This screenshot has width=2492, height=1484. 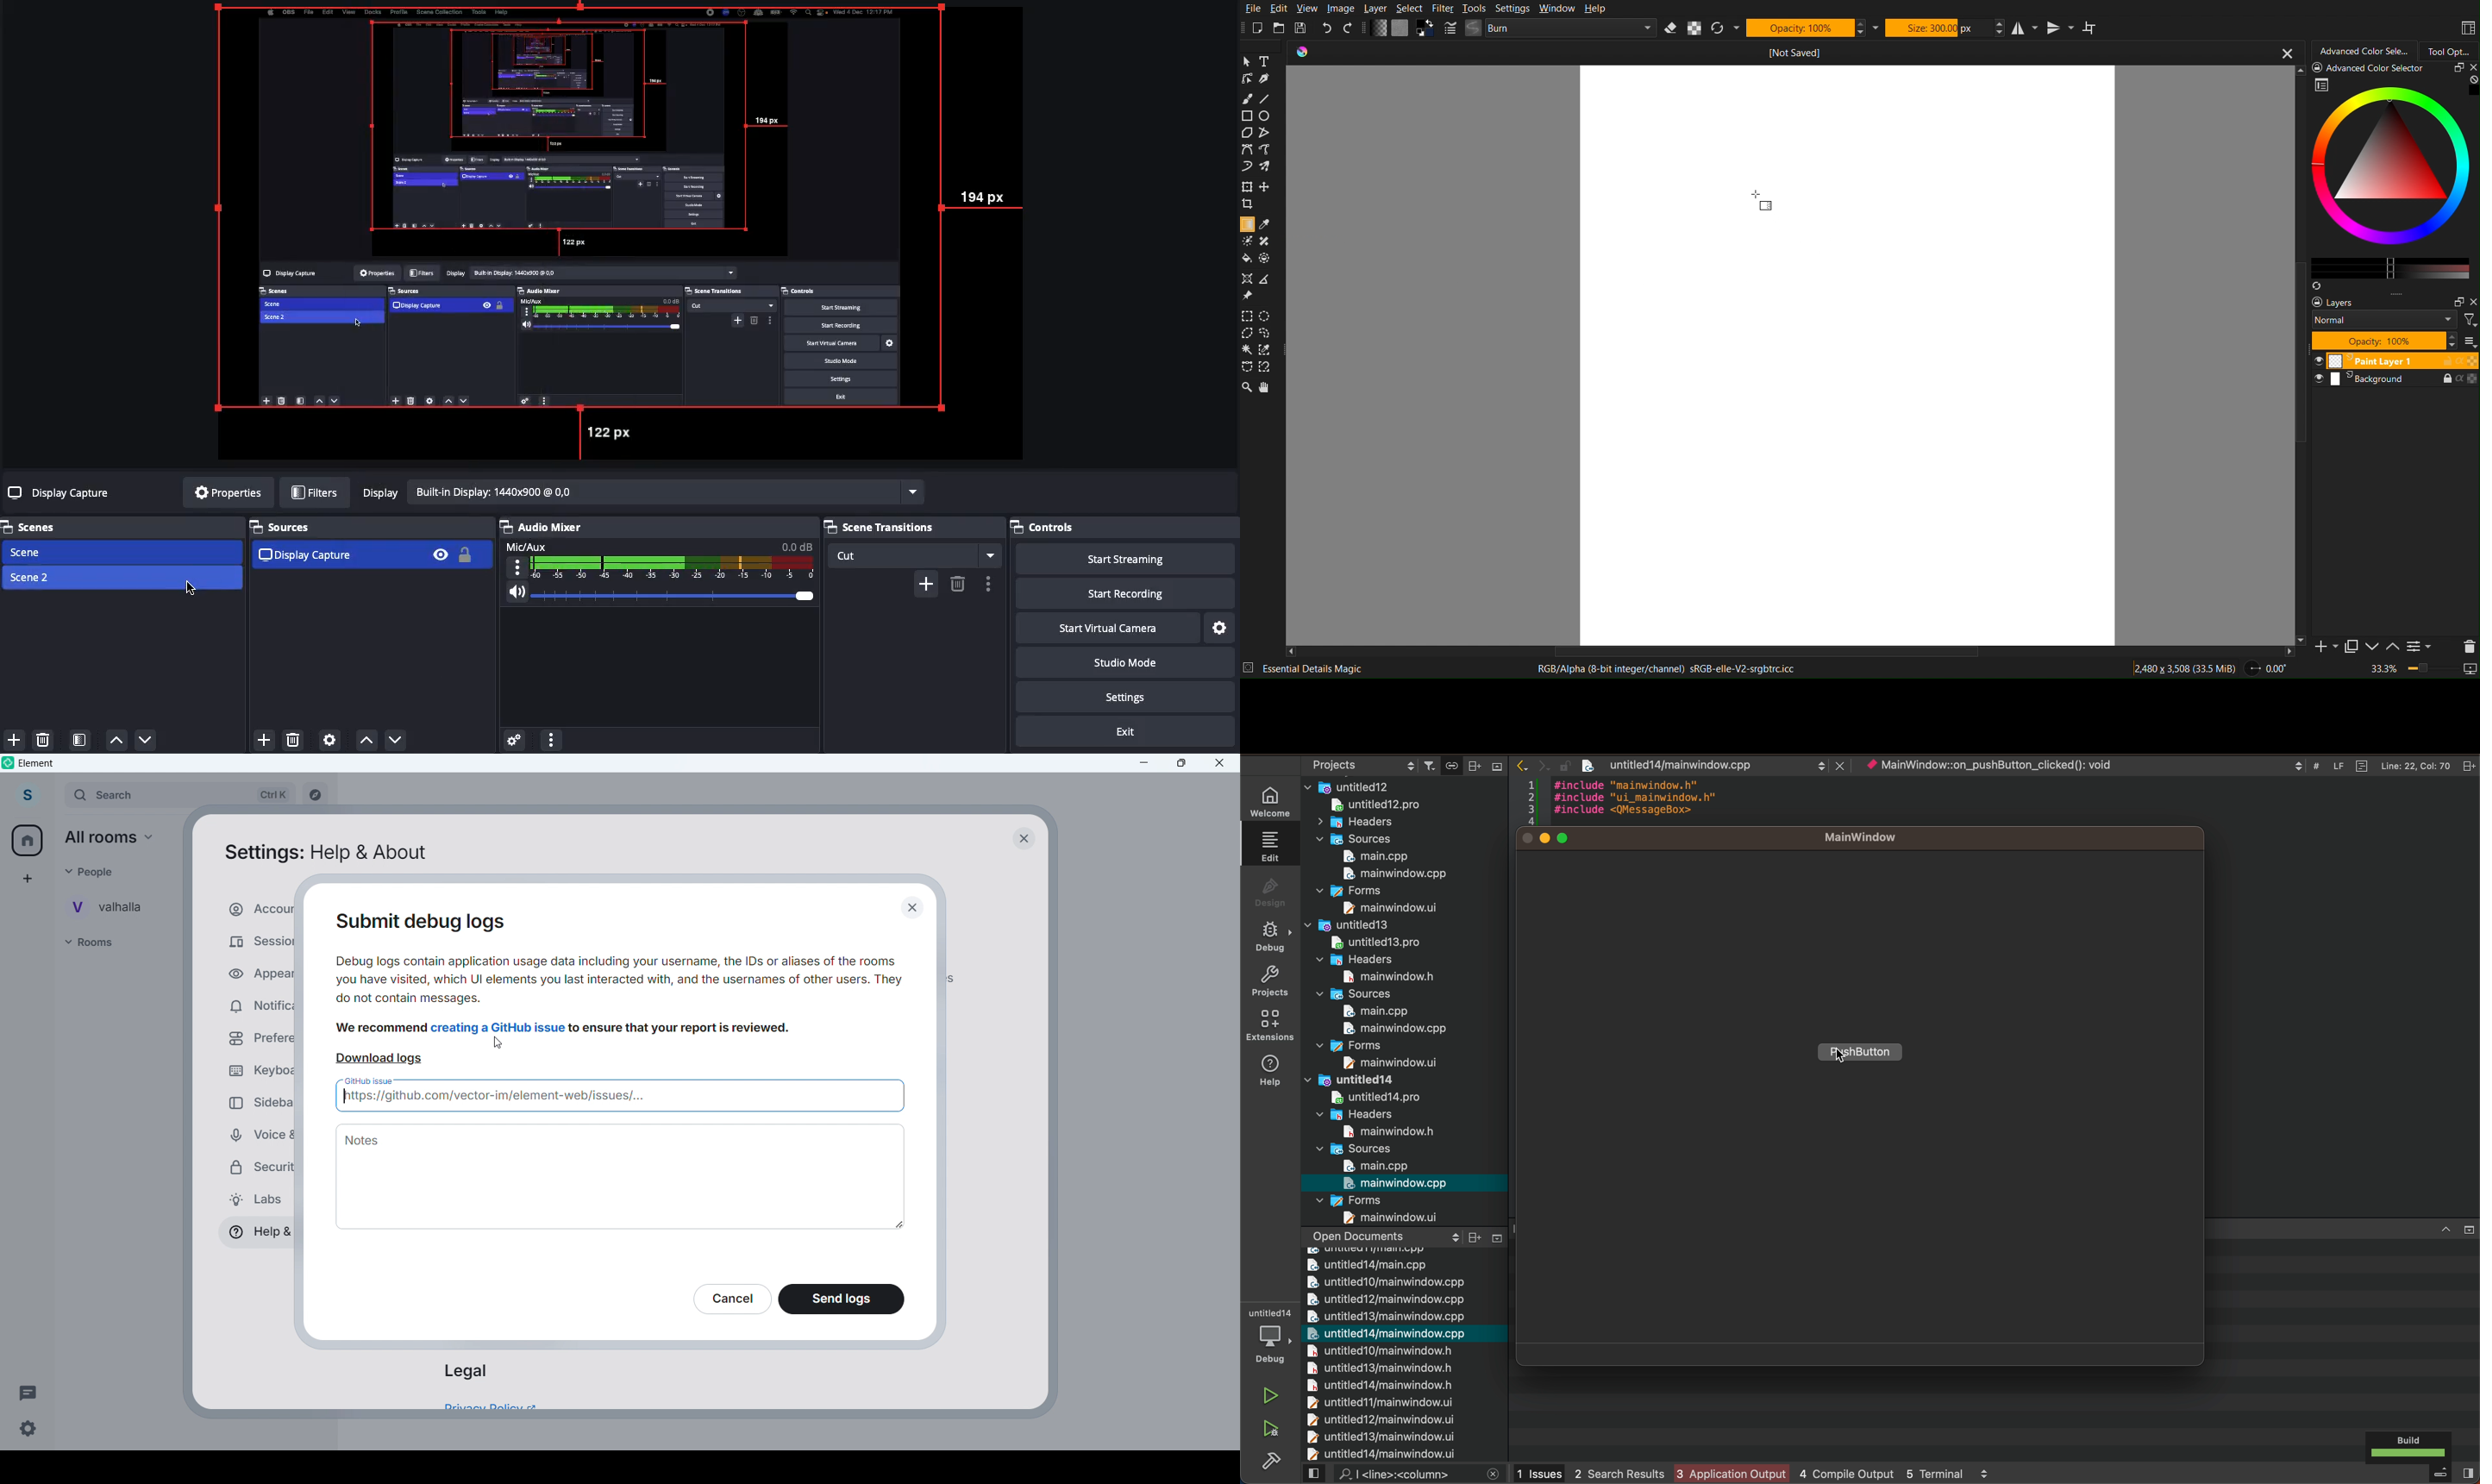 I want to click on cursor, so click(x=1842, y=1053).